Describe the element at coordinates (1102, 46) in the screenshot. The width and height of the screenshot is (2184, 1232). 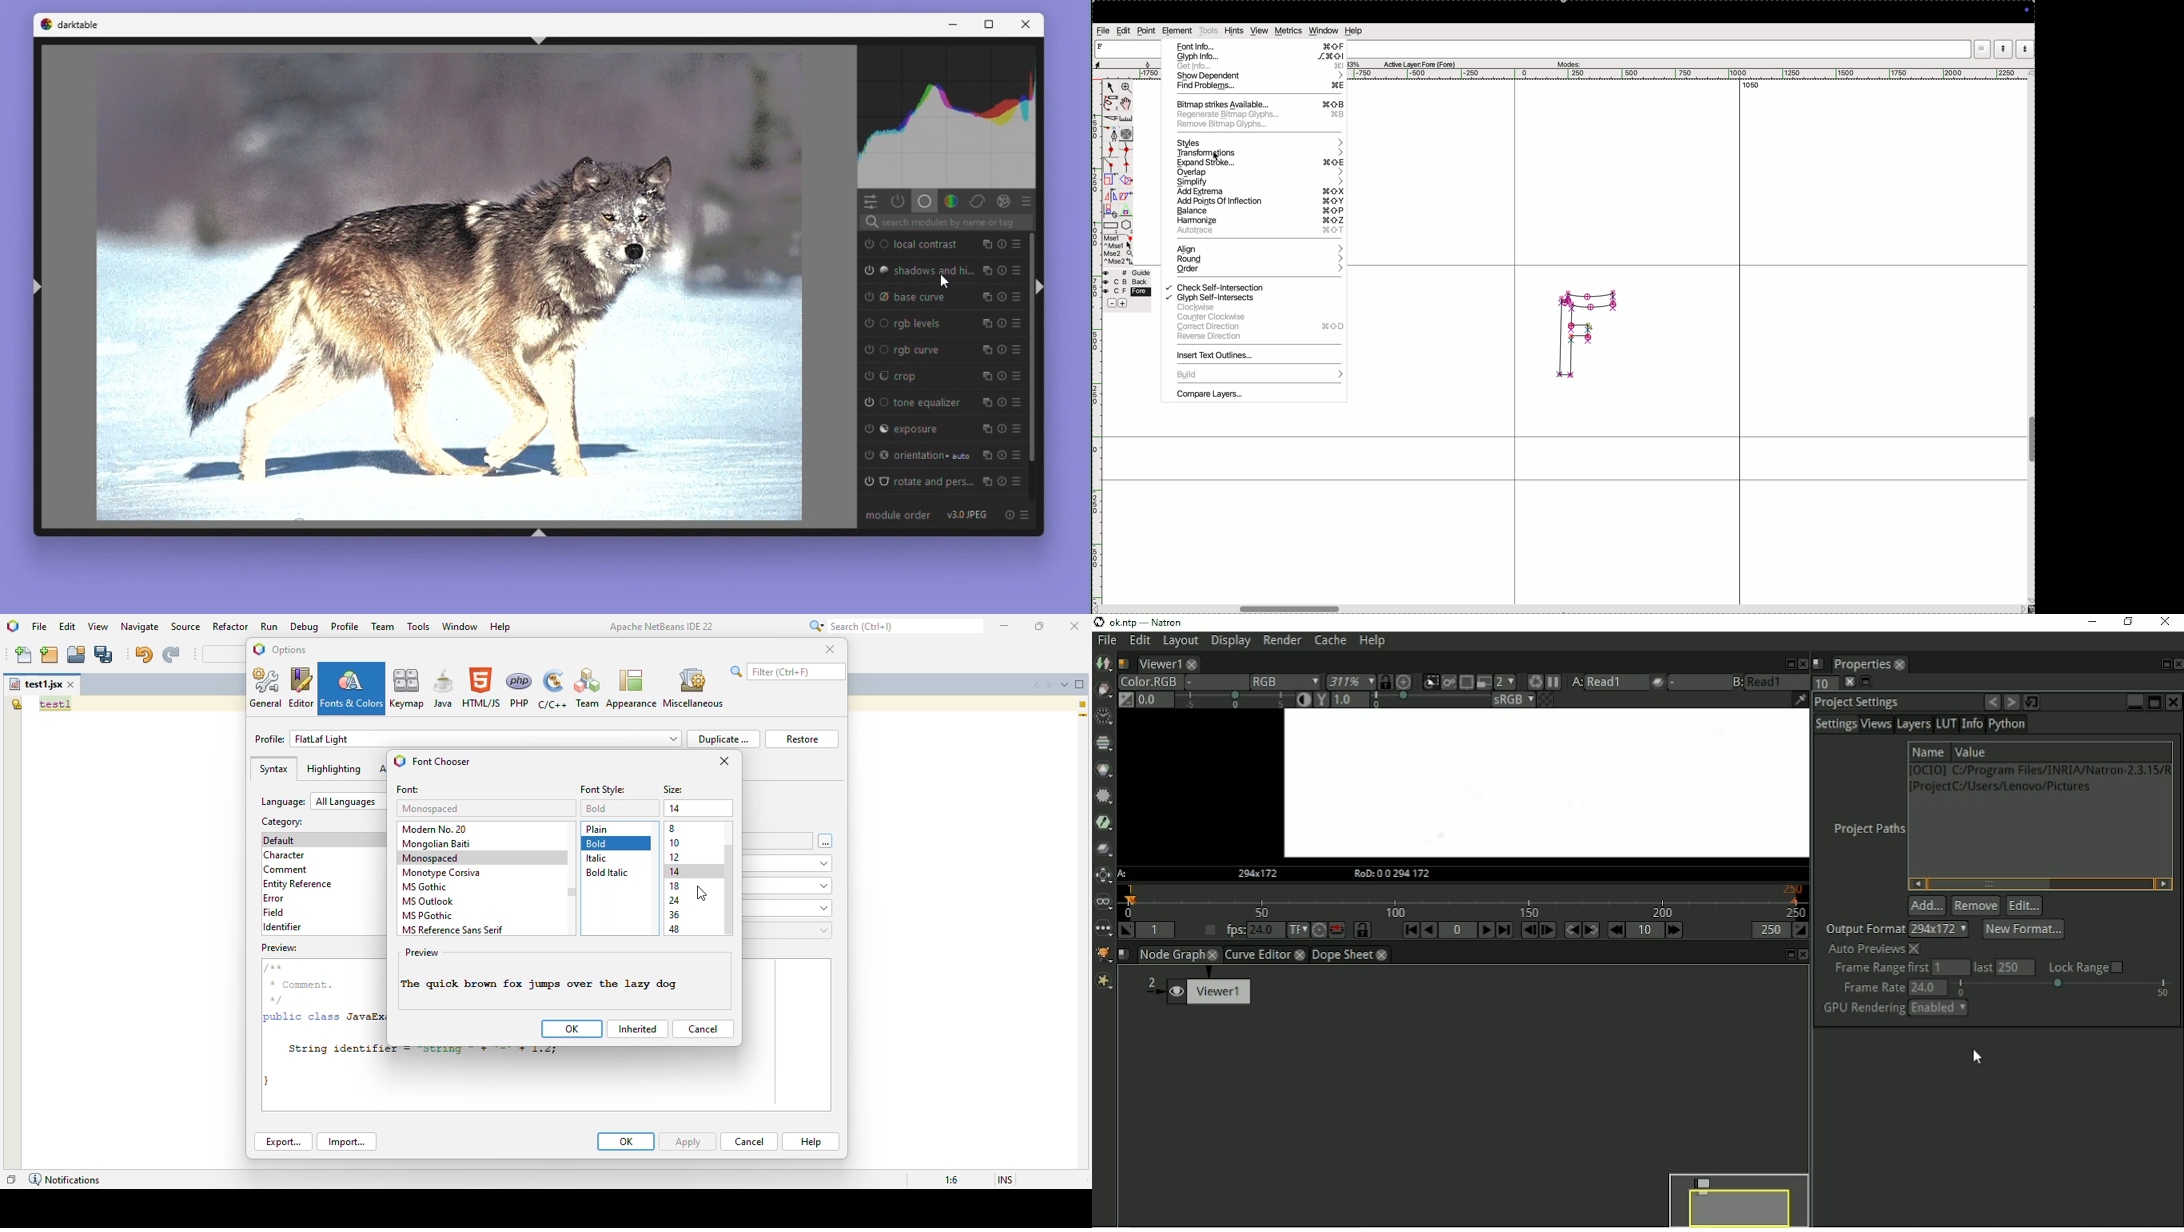
I see `letter F` at that location.